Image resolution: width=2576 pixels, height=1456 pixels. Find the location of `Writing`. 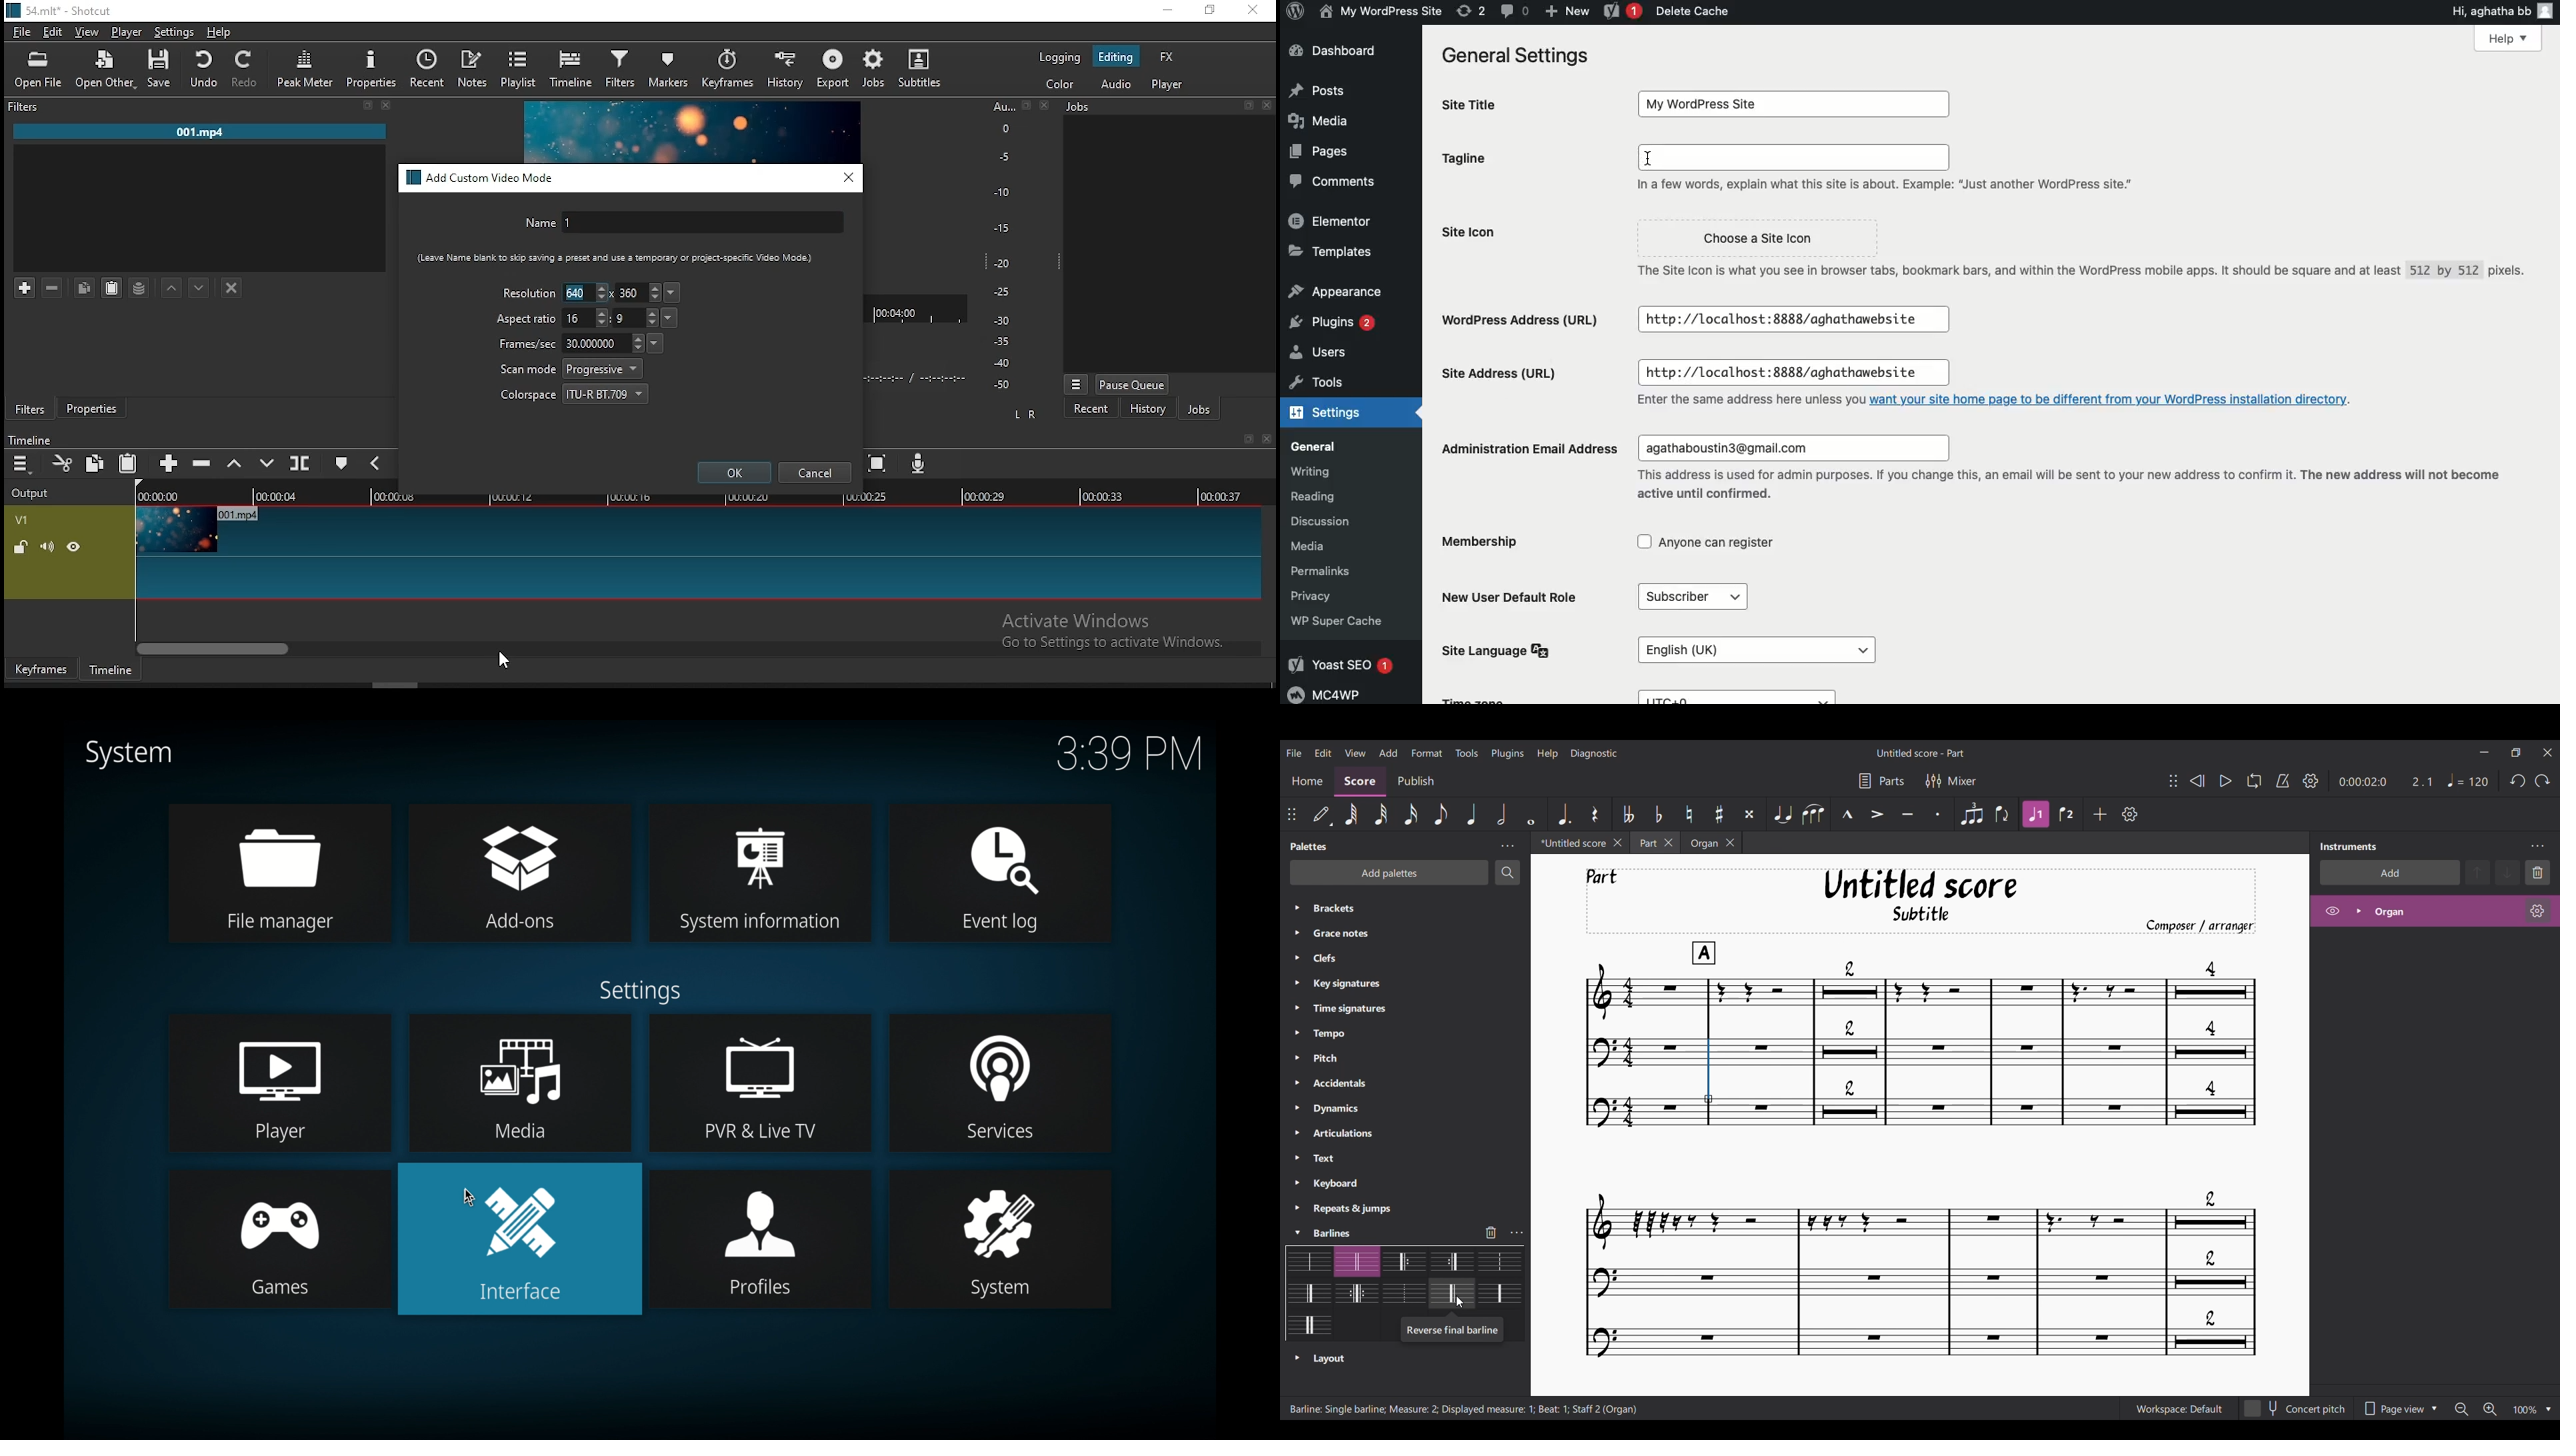

Writing is located at coordinates (1320, 470).